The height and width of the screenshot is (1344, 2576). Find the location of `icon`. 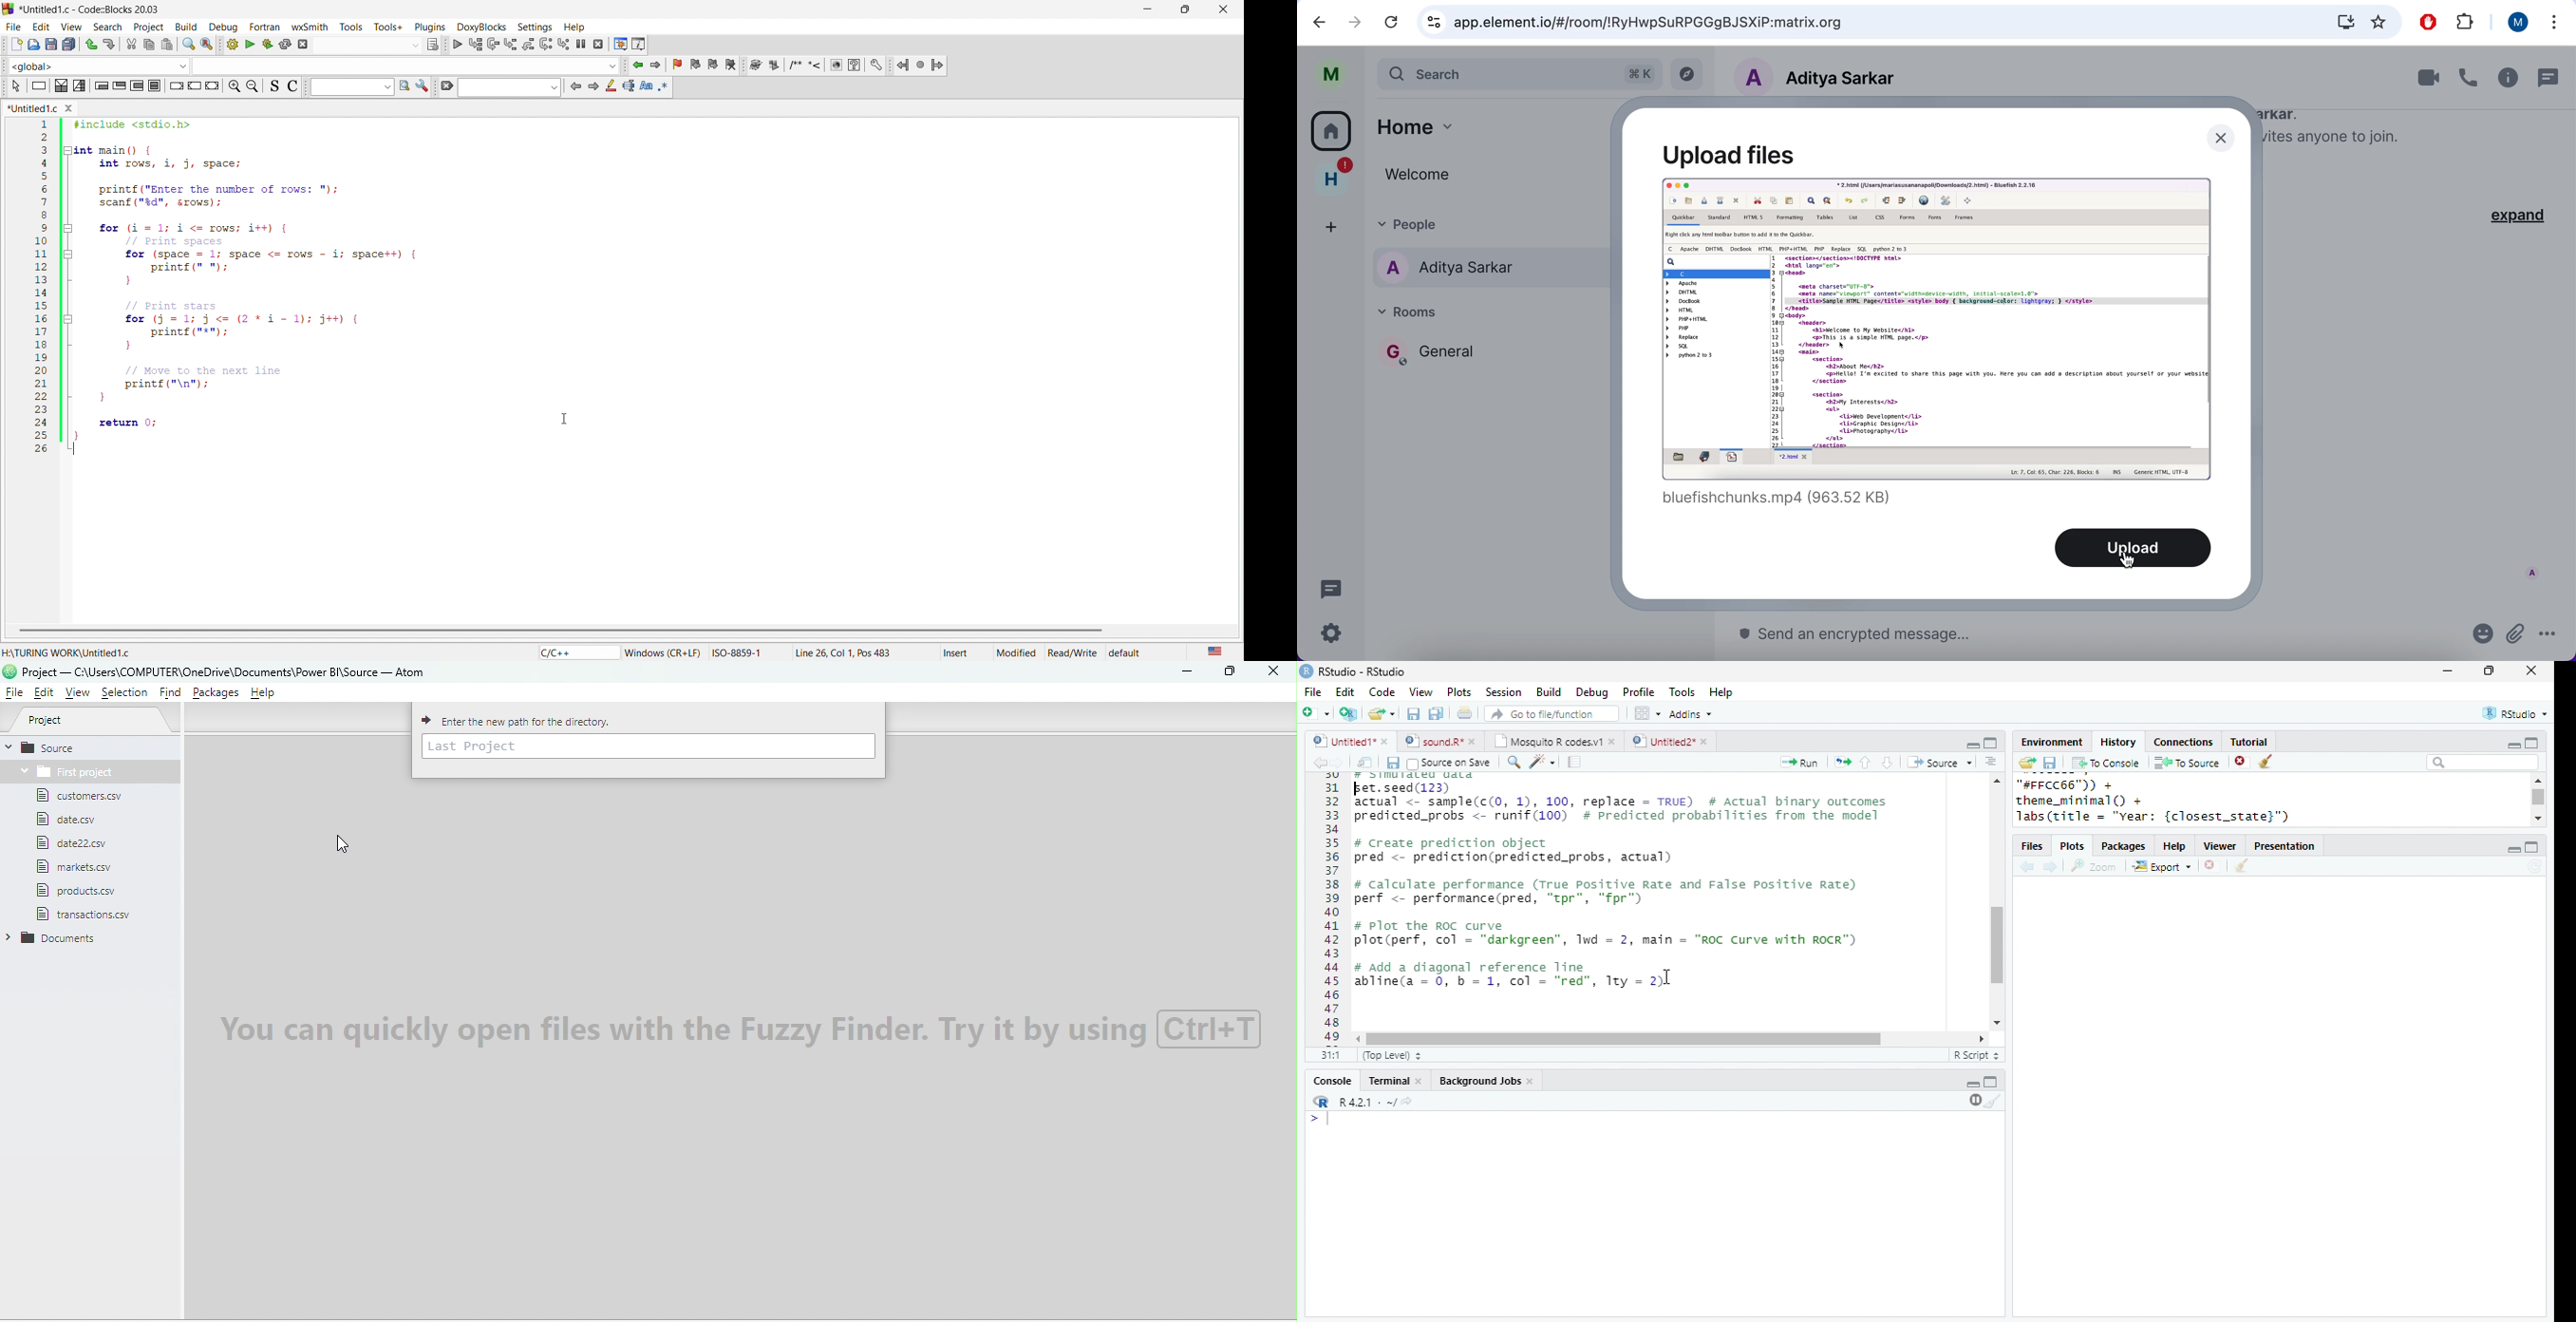

icon is located at coordinates (573, 86).